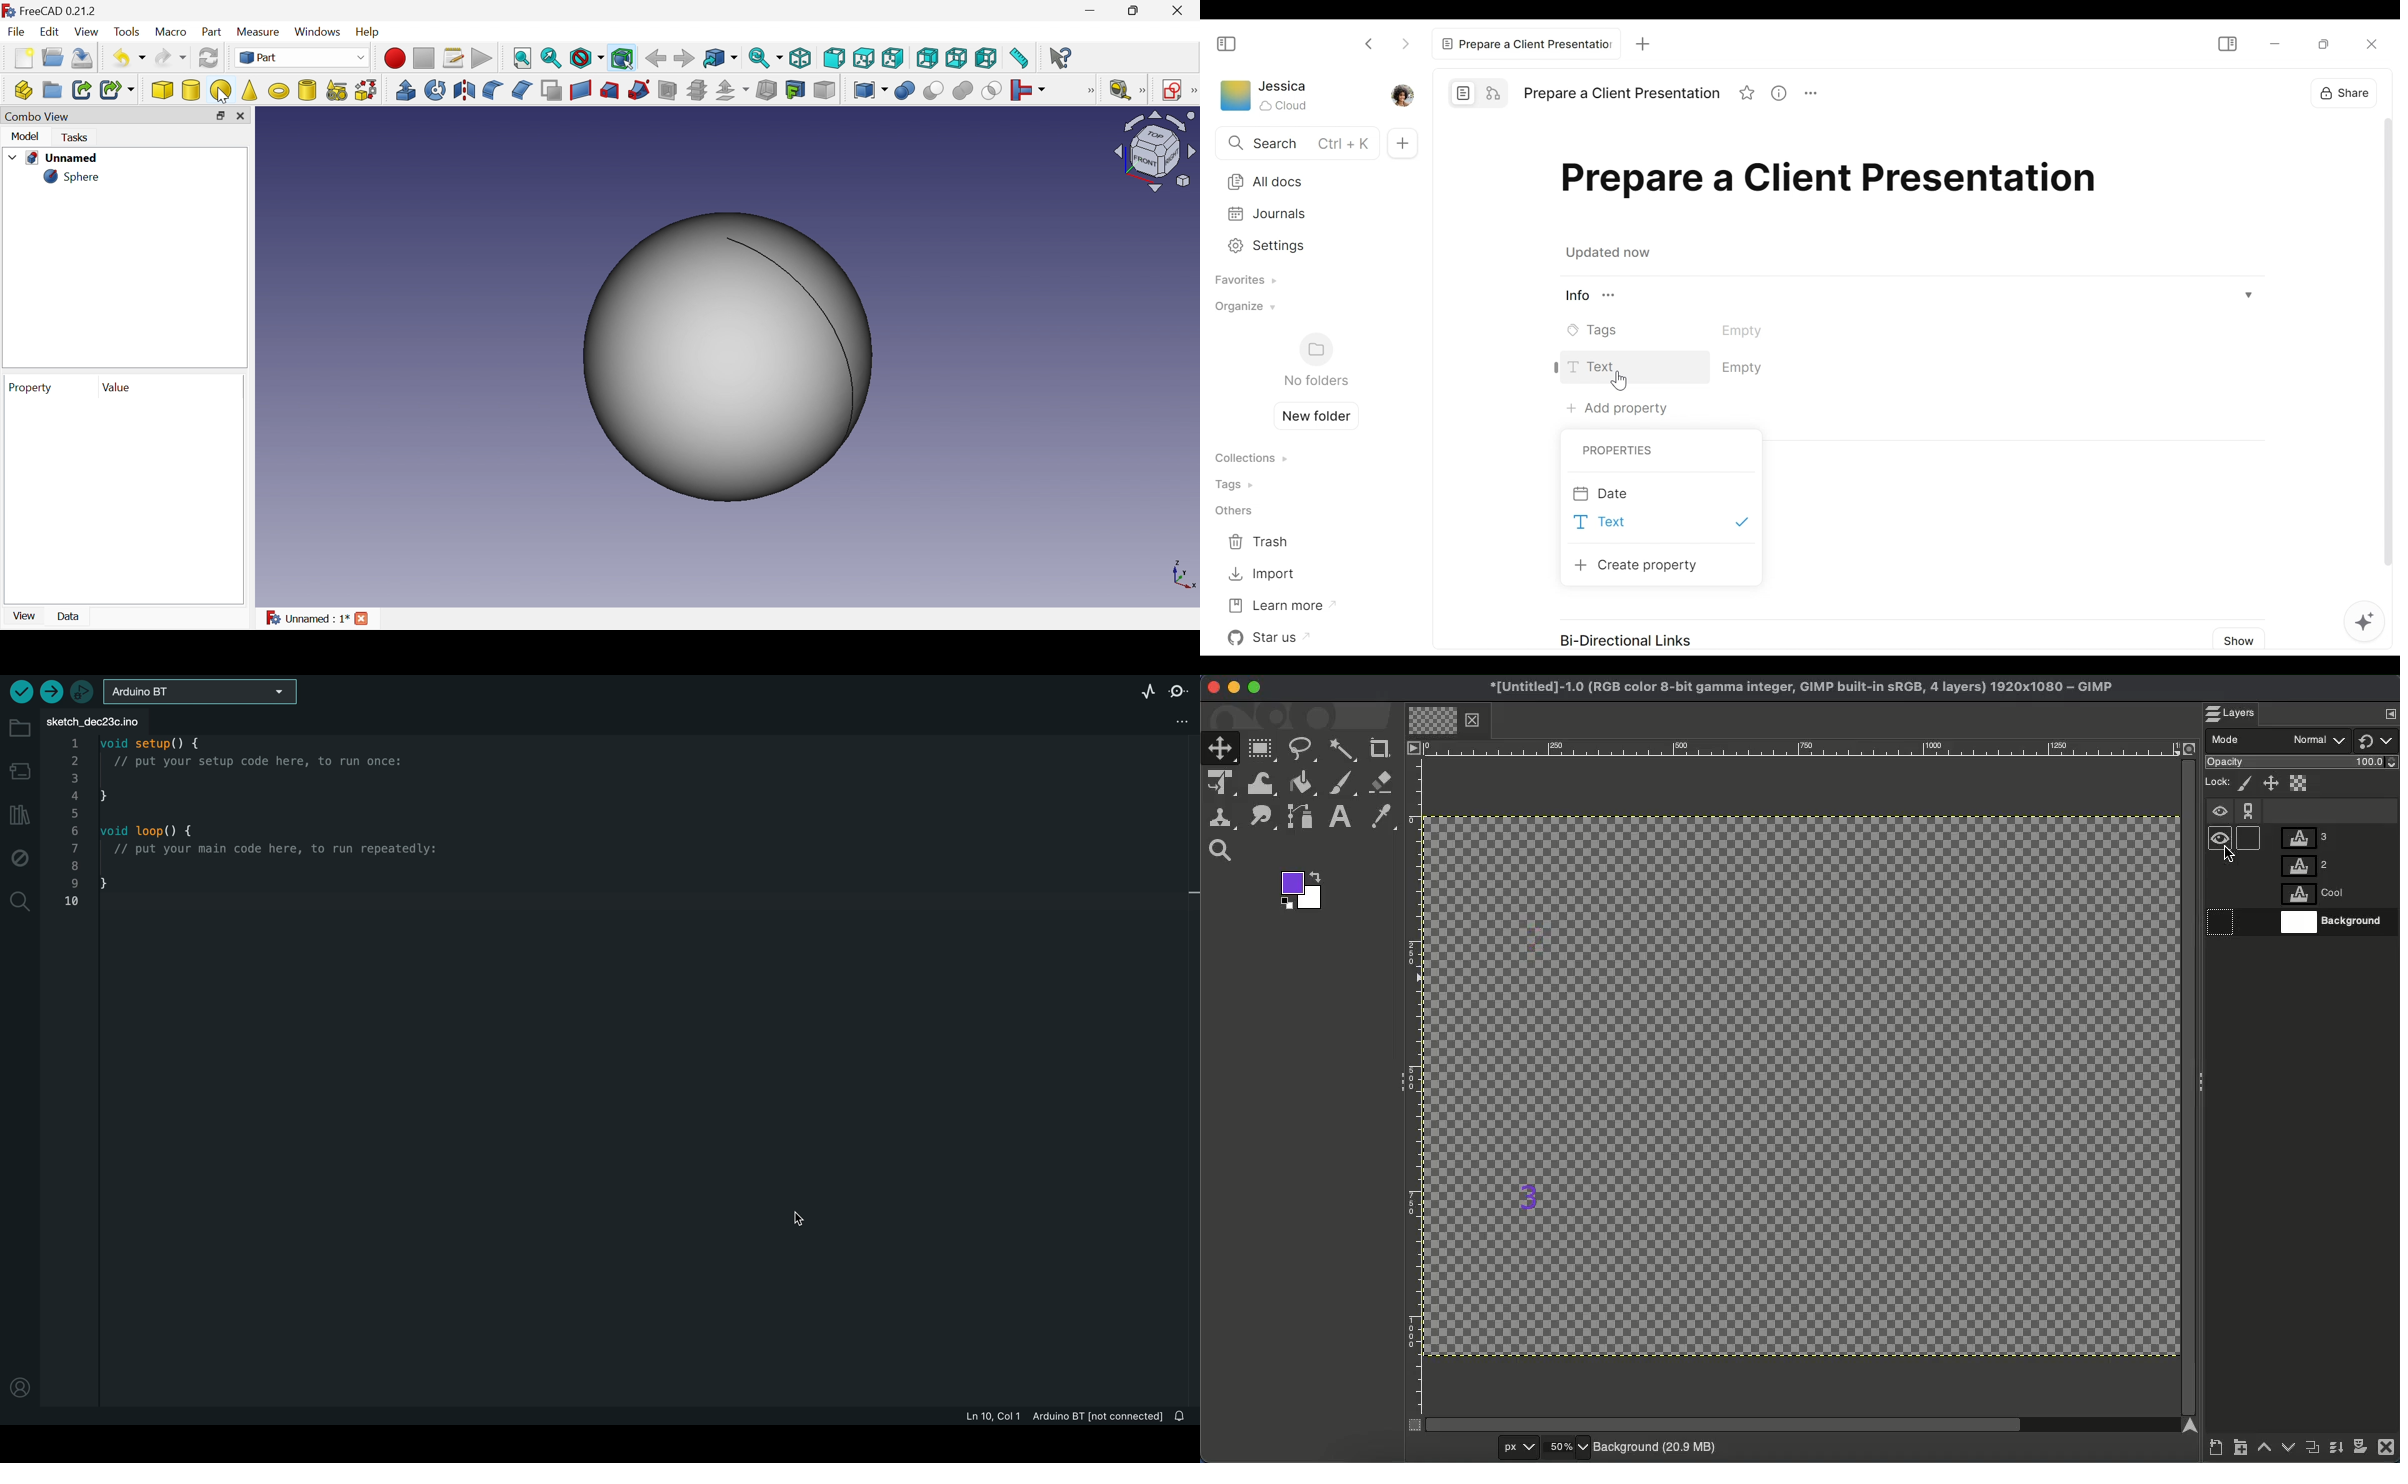 This screenshot has height=1484, width=2408. I want to click on Forward, so click(683, 59).